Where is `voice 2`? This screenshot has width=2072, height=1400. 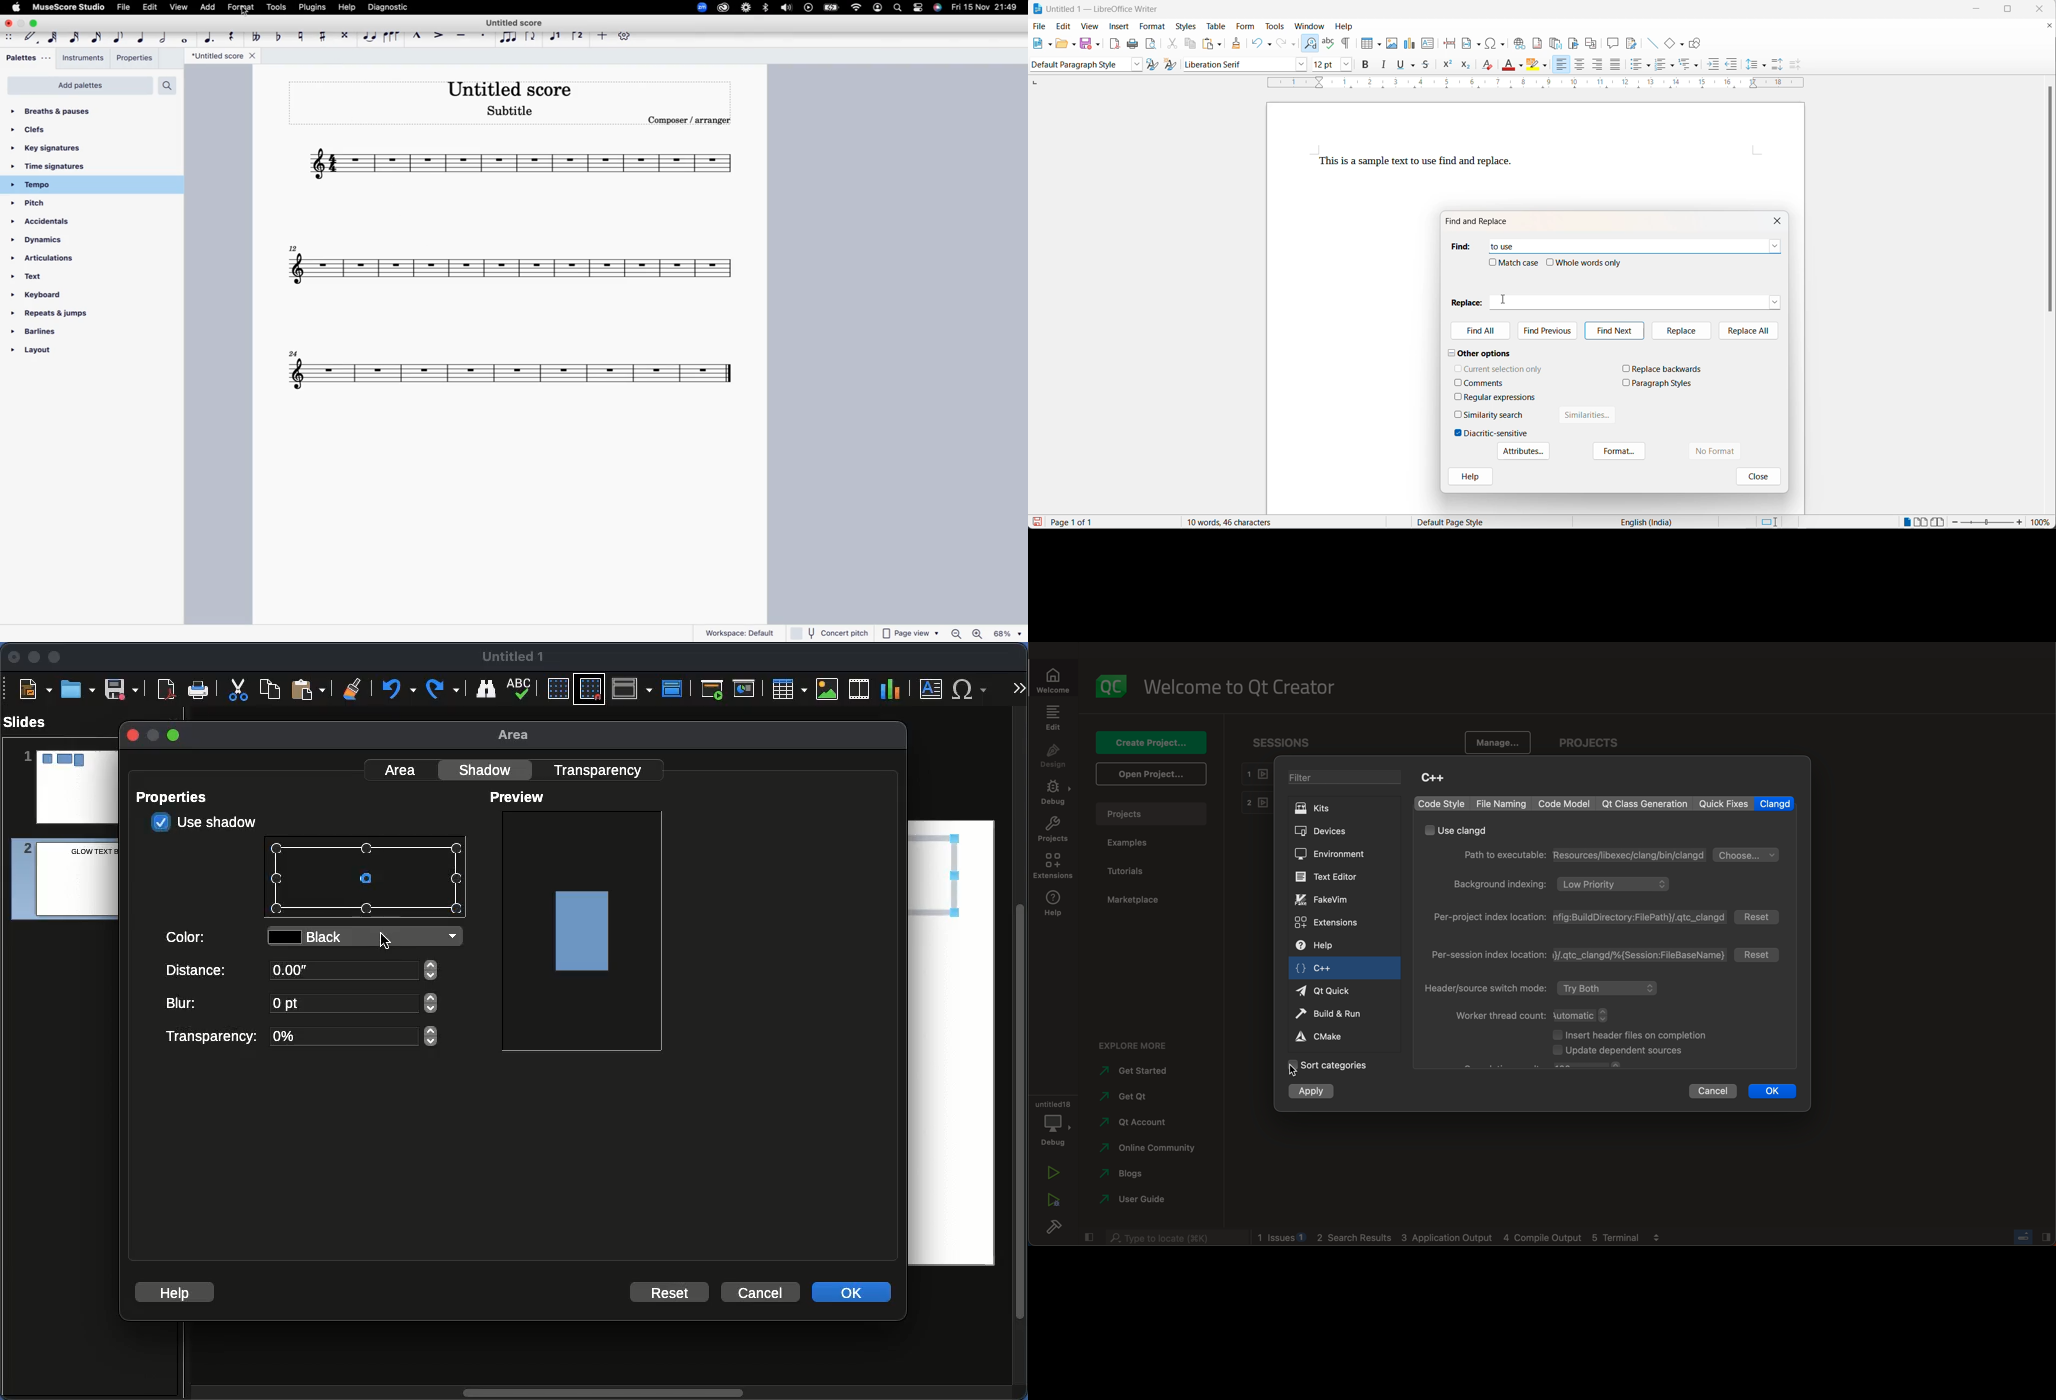 voice 2 is located at coordinates (579, 35).